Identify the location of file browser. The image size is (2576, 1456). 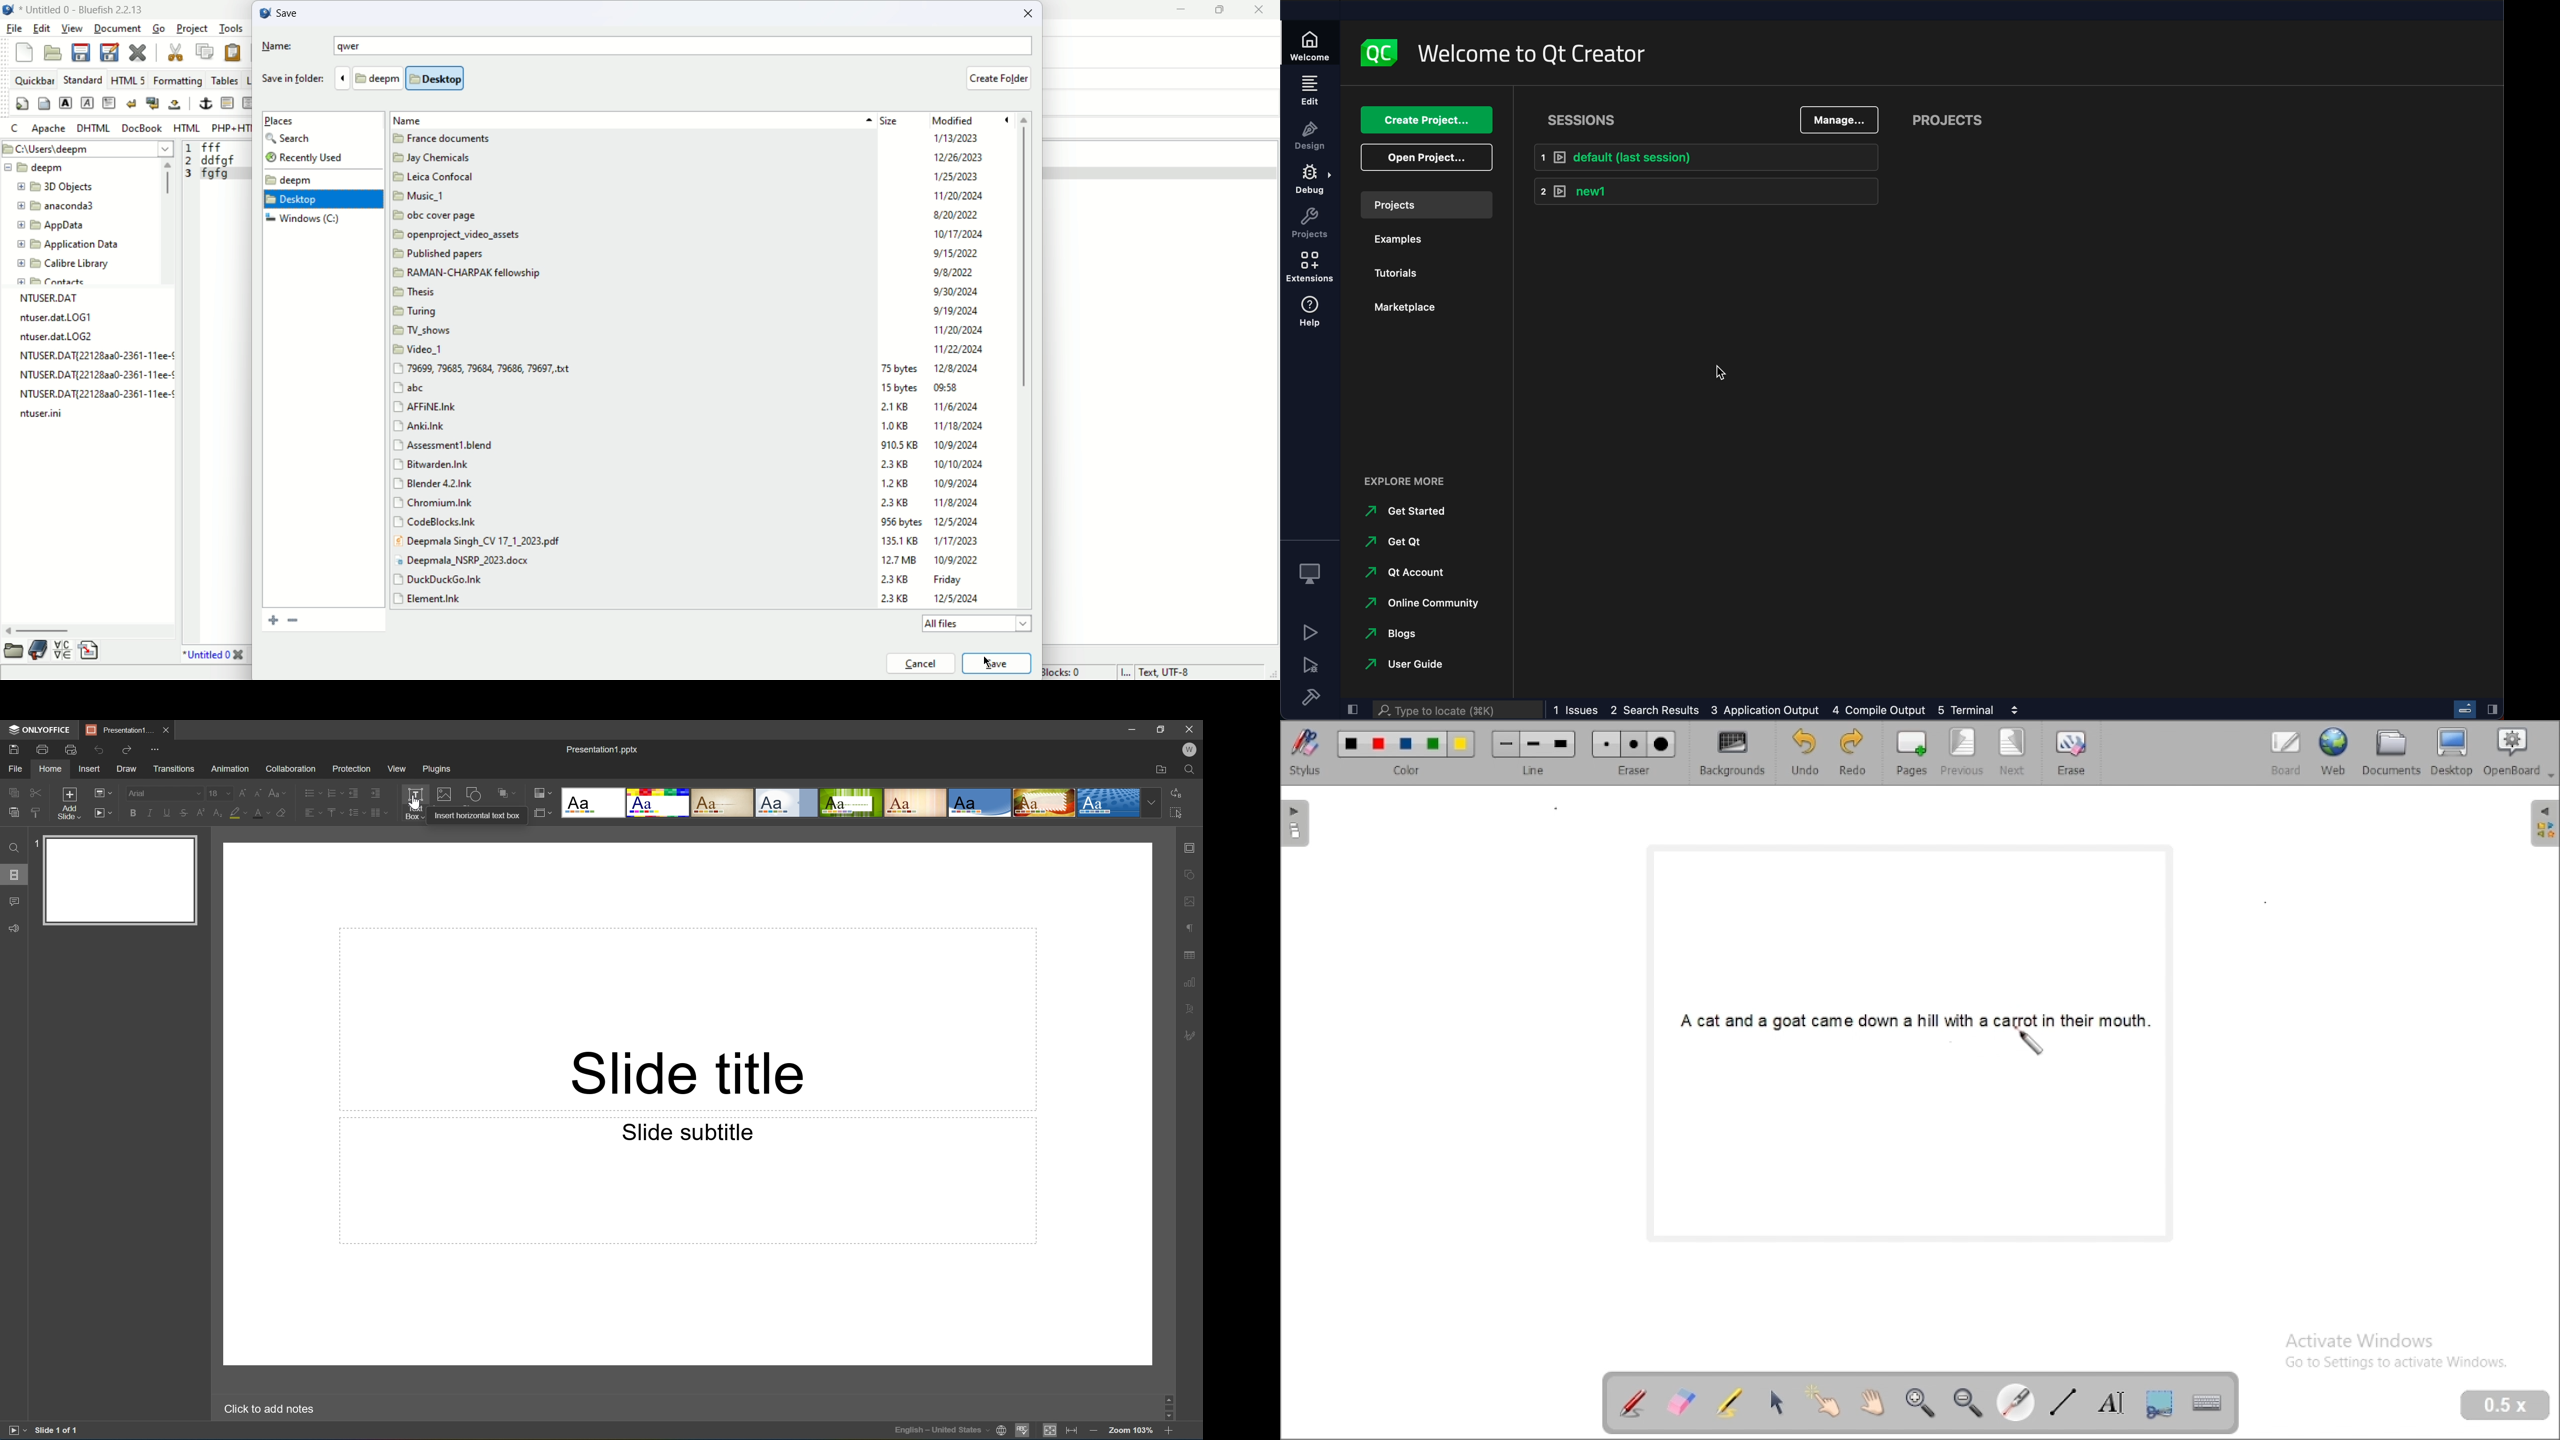
(13, 651).